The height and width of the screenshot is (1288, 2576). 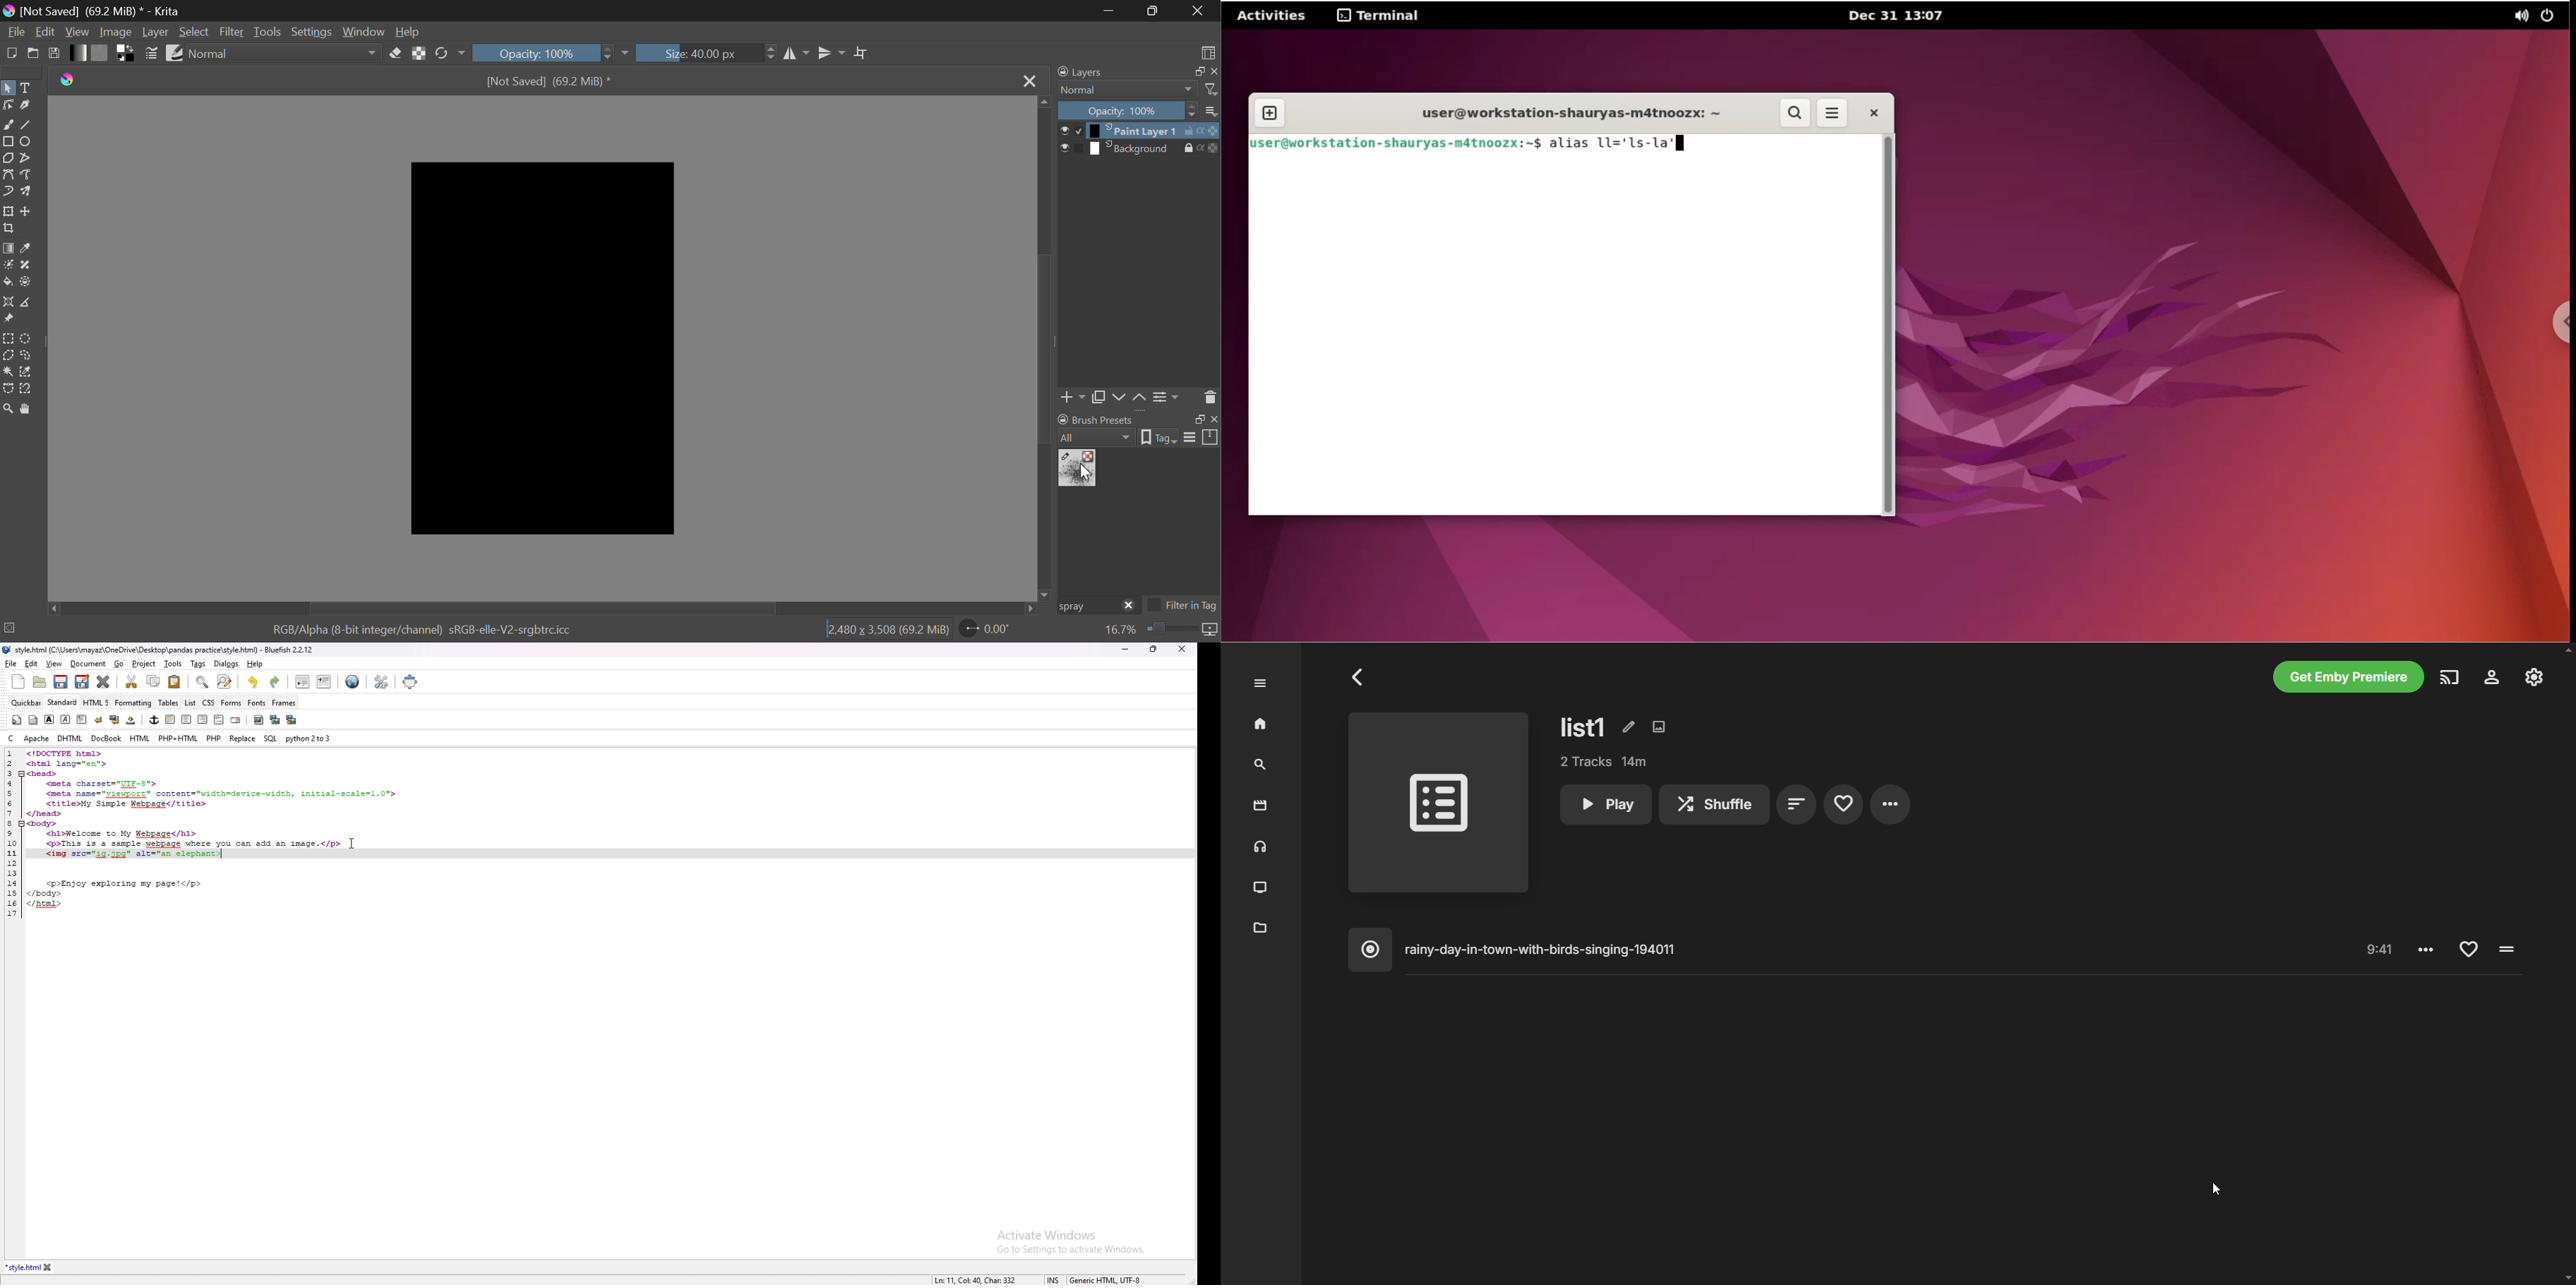 What do you see at coordinates (1273, 15) in the screenshot?
I see `Activities` at bounding box center [1273, 15].